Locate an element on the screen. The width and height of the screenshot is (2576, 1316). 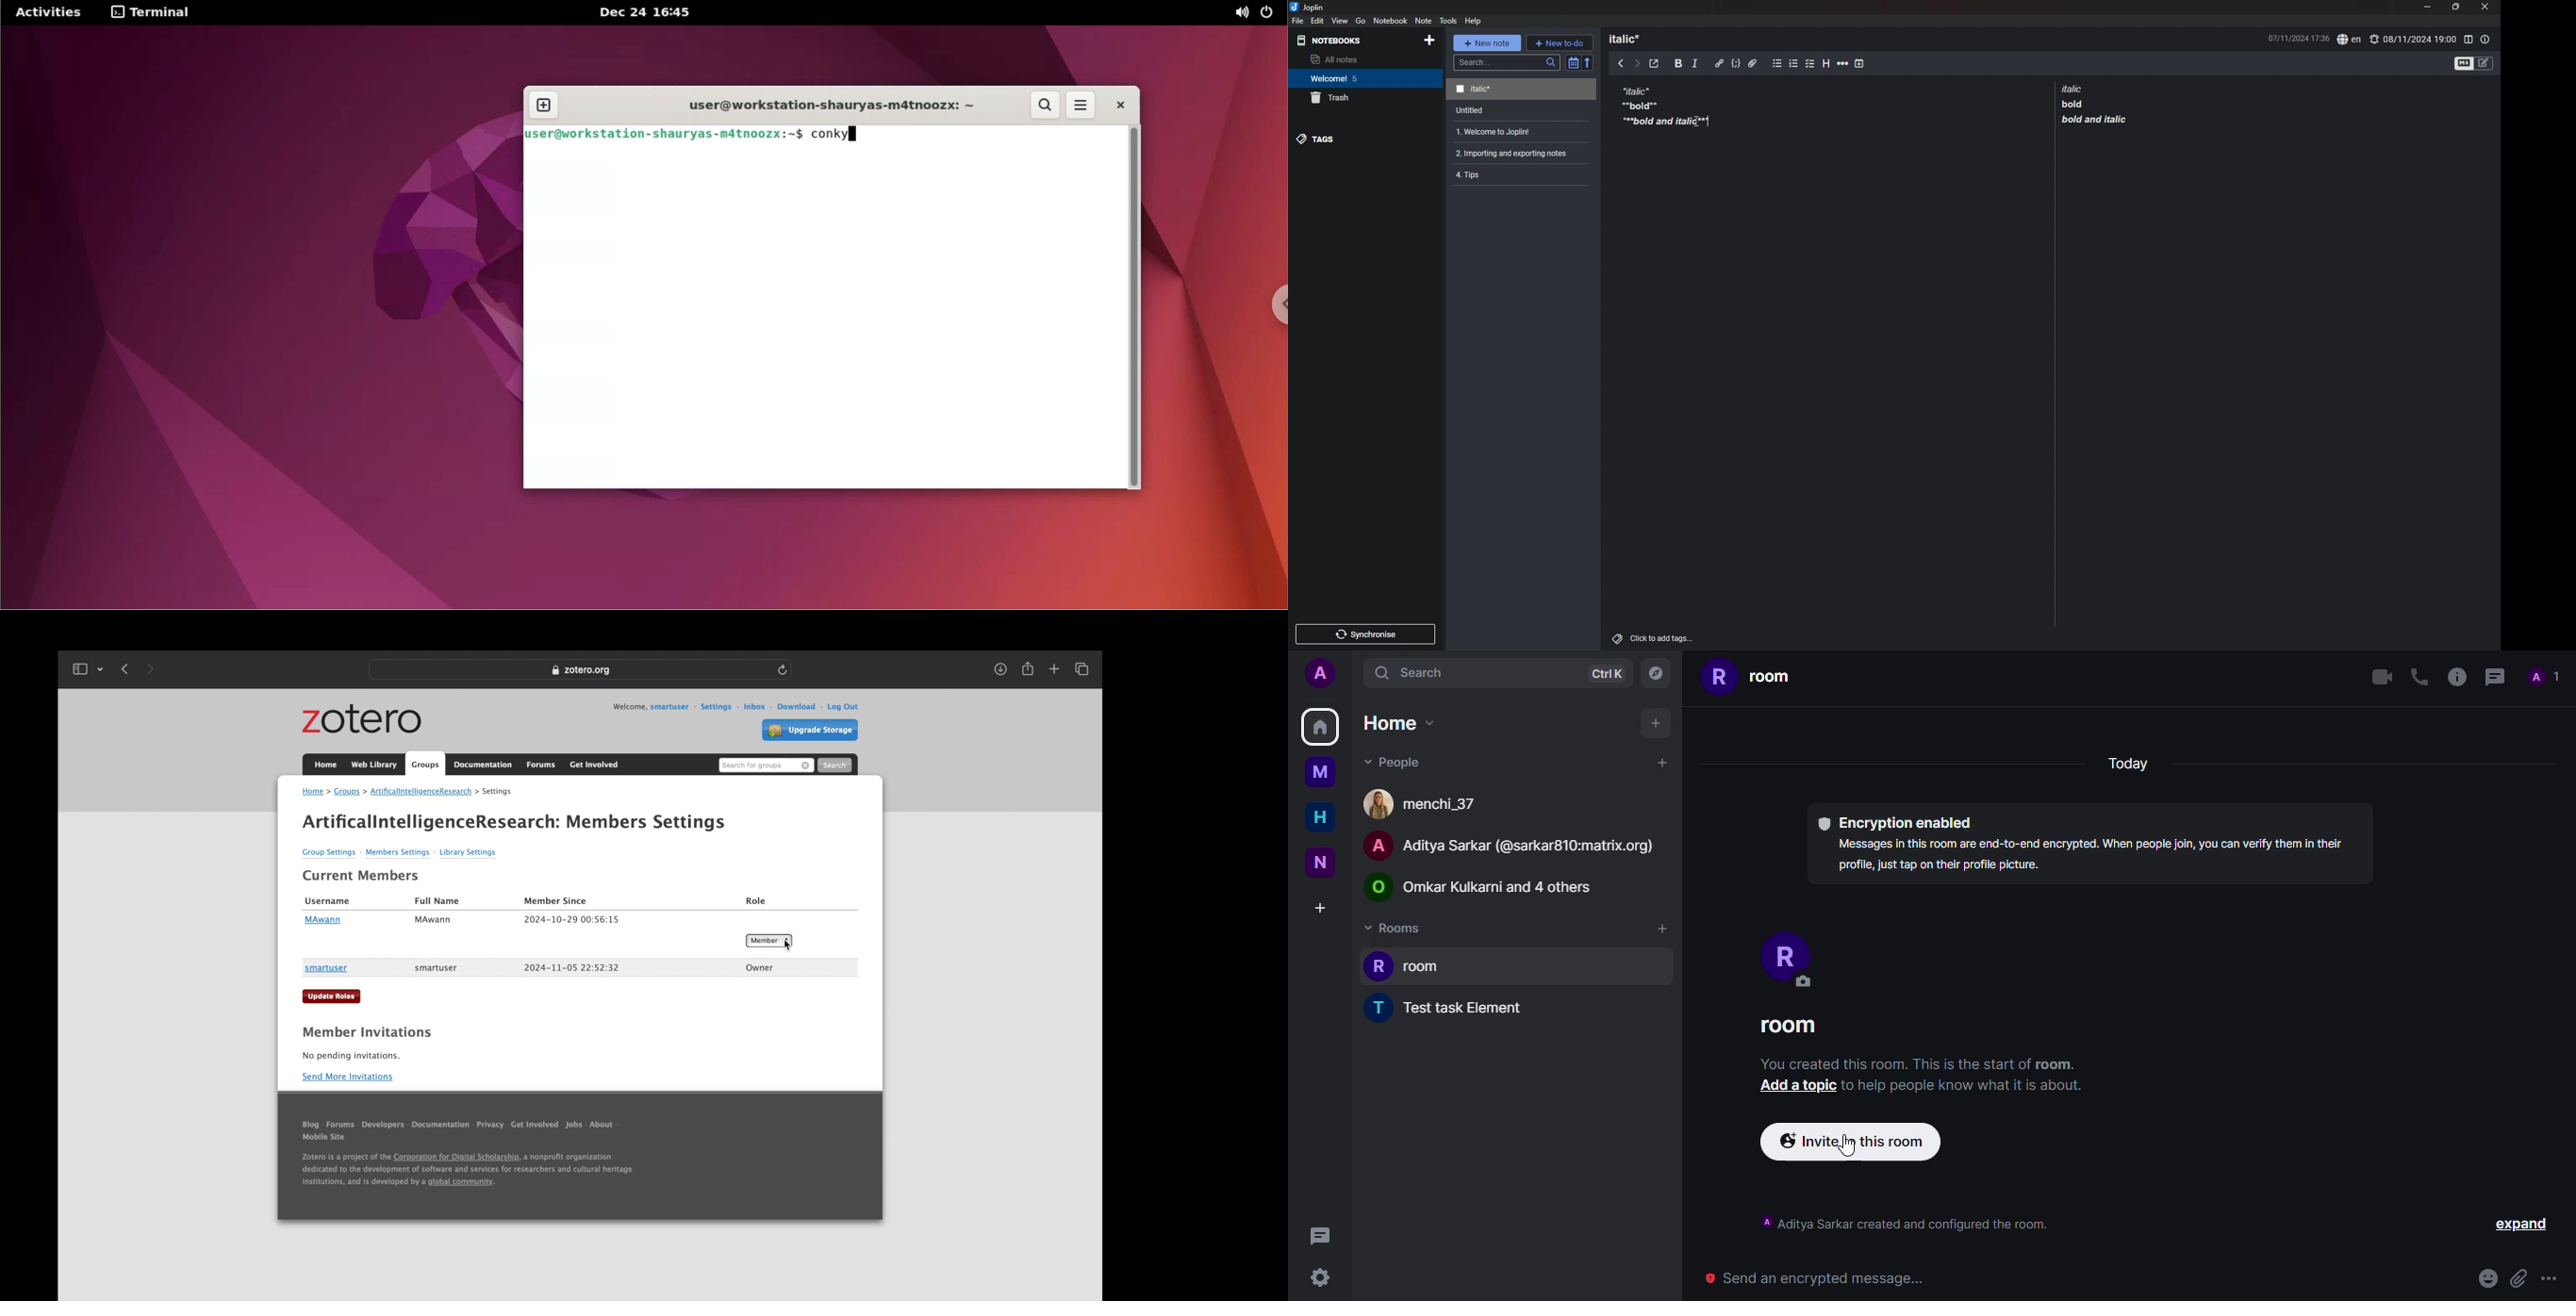
emoji is located at coordinates (2486, 1278).